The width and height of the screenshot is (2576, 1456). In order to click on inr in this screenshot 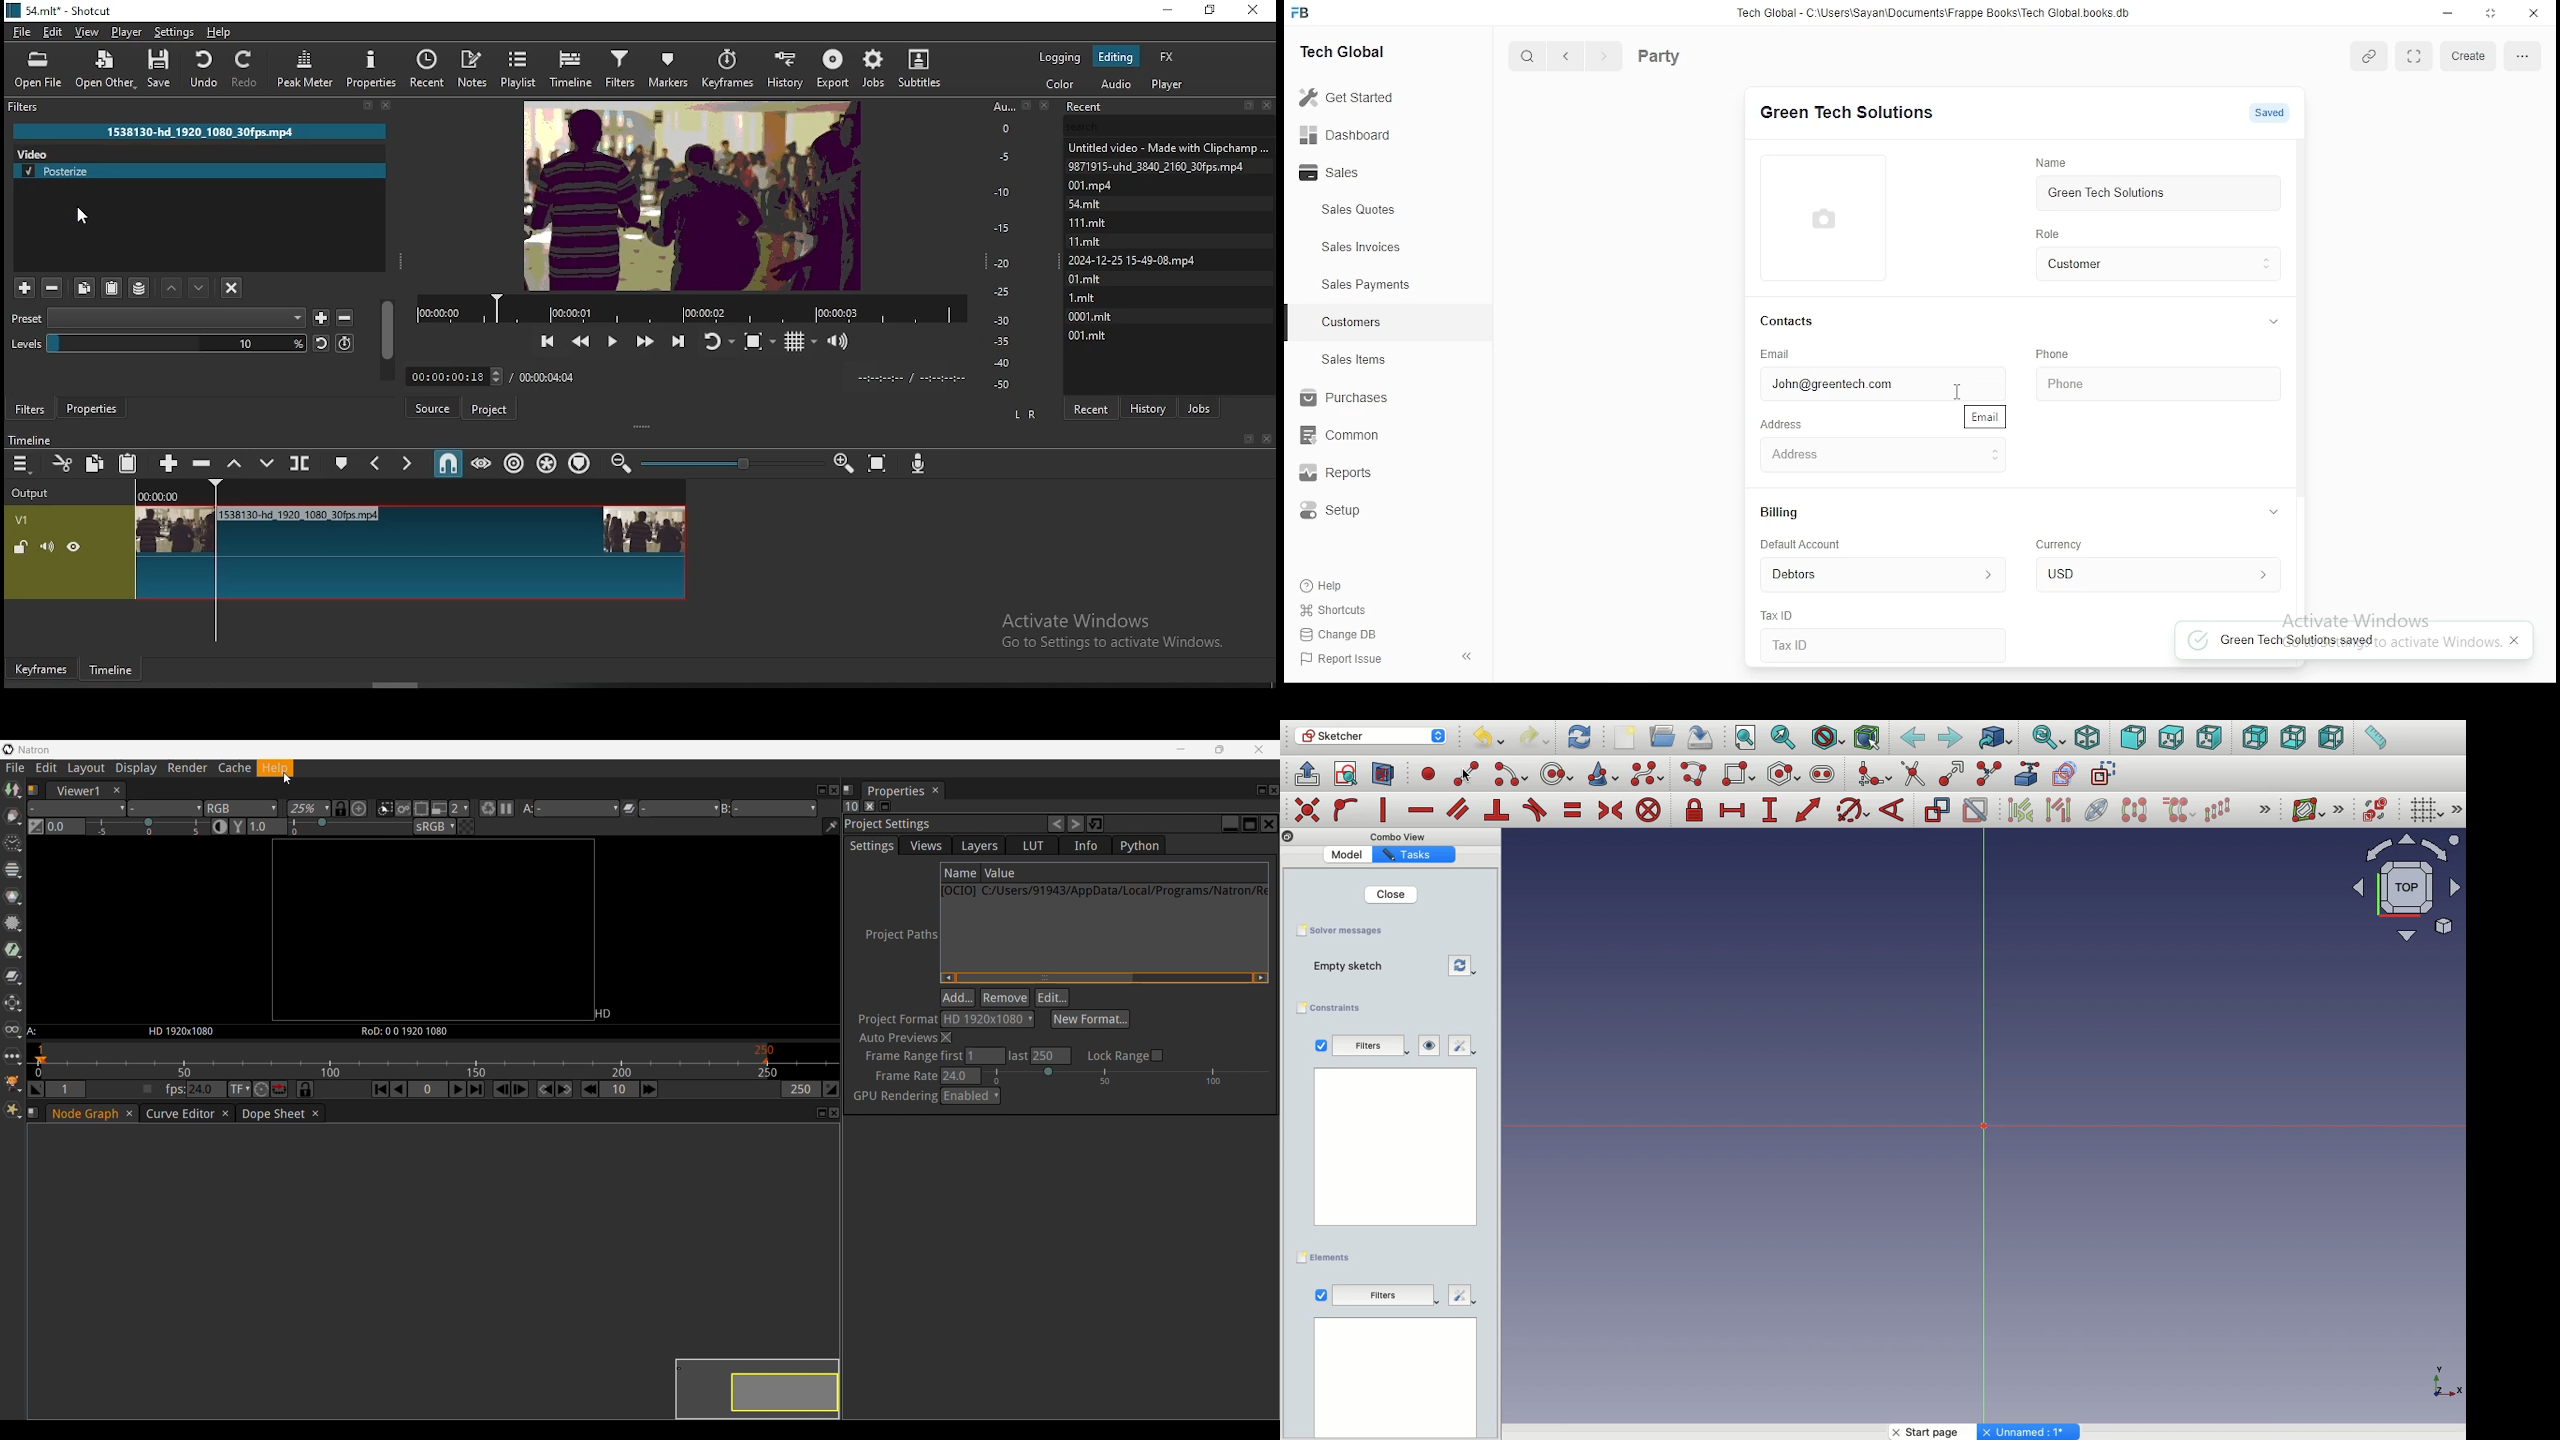, I will do `click(2153, 575)`.